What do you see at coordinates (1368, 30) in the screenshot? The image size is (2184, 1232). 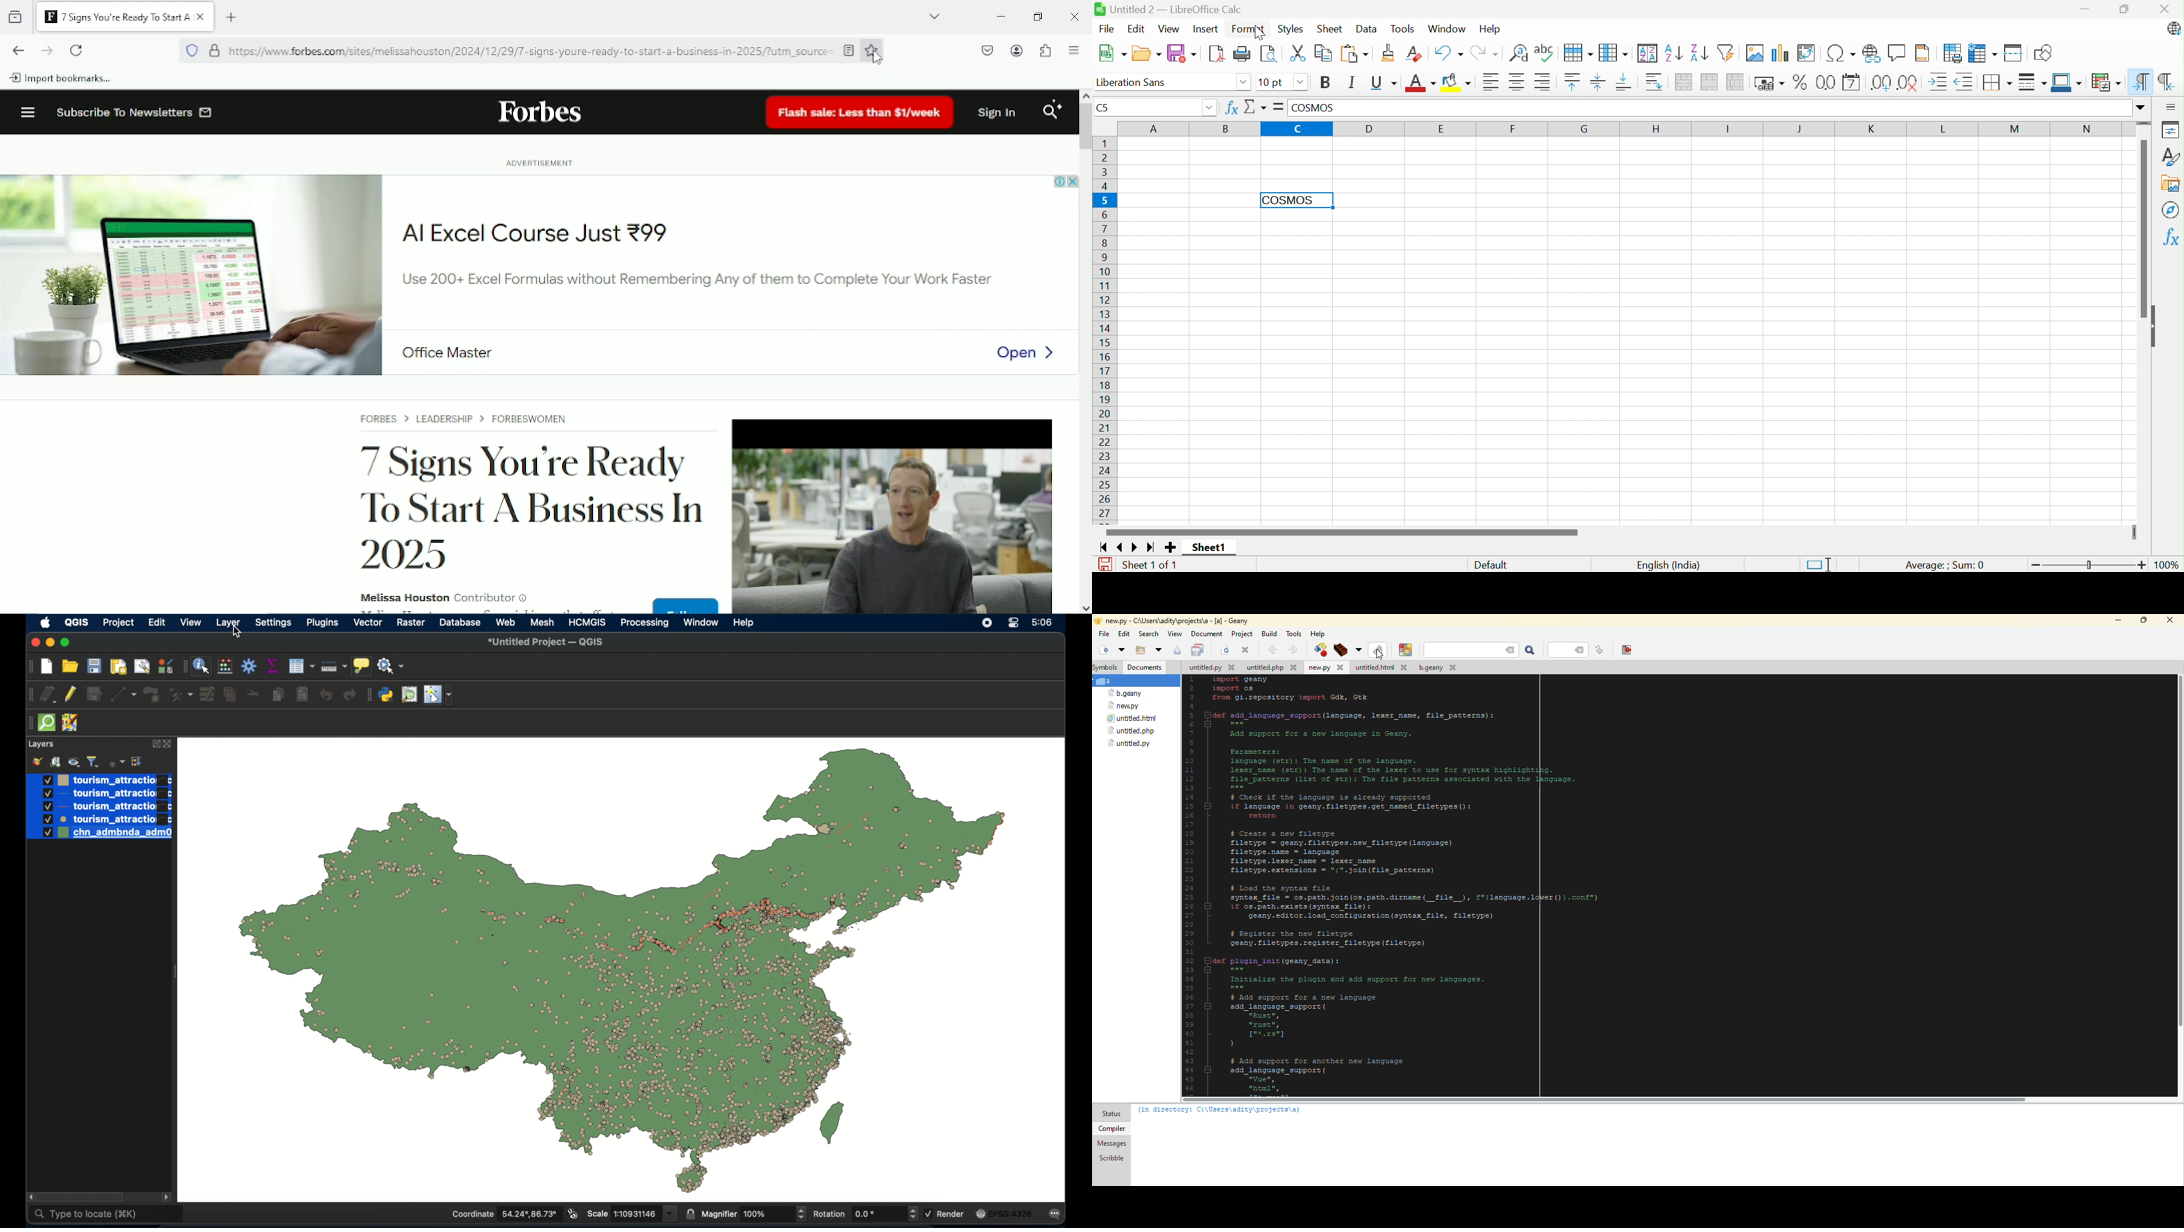 I see `Data` at bounding box center [1368, 30].